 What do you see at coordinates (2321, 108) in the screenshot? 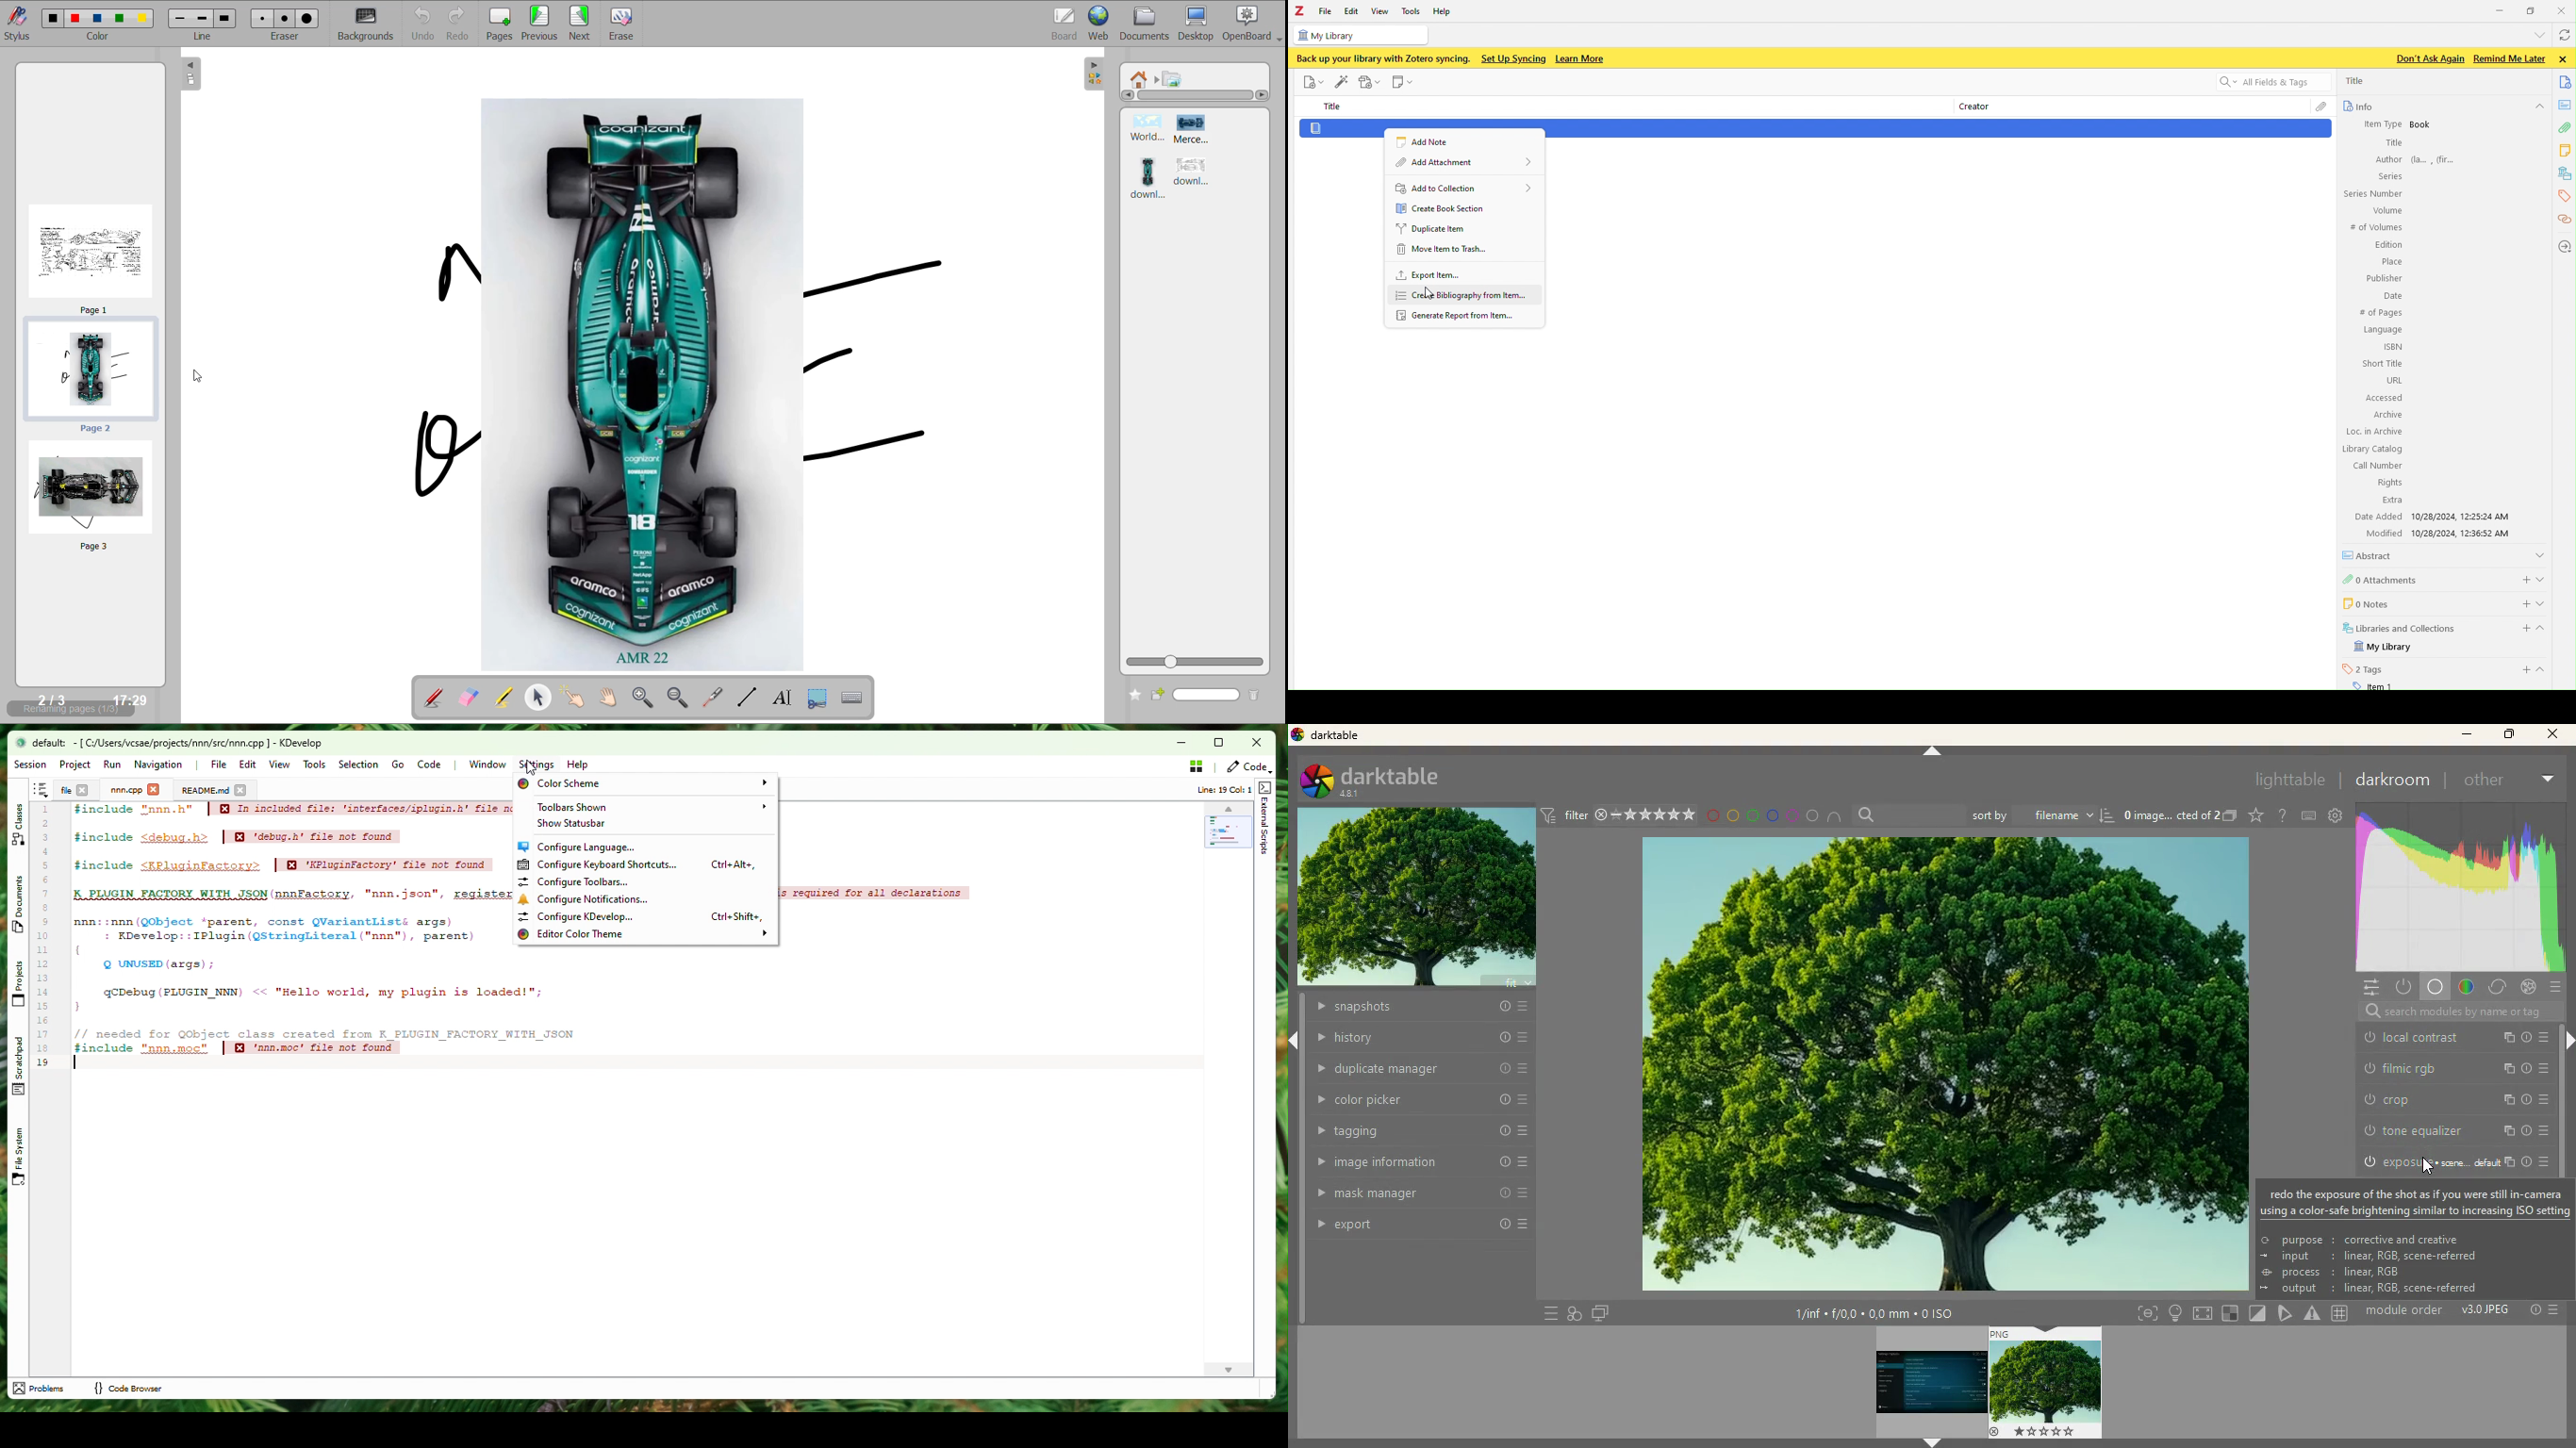
I see `file attachment` at bounding box center [2321, 108].